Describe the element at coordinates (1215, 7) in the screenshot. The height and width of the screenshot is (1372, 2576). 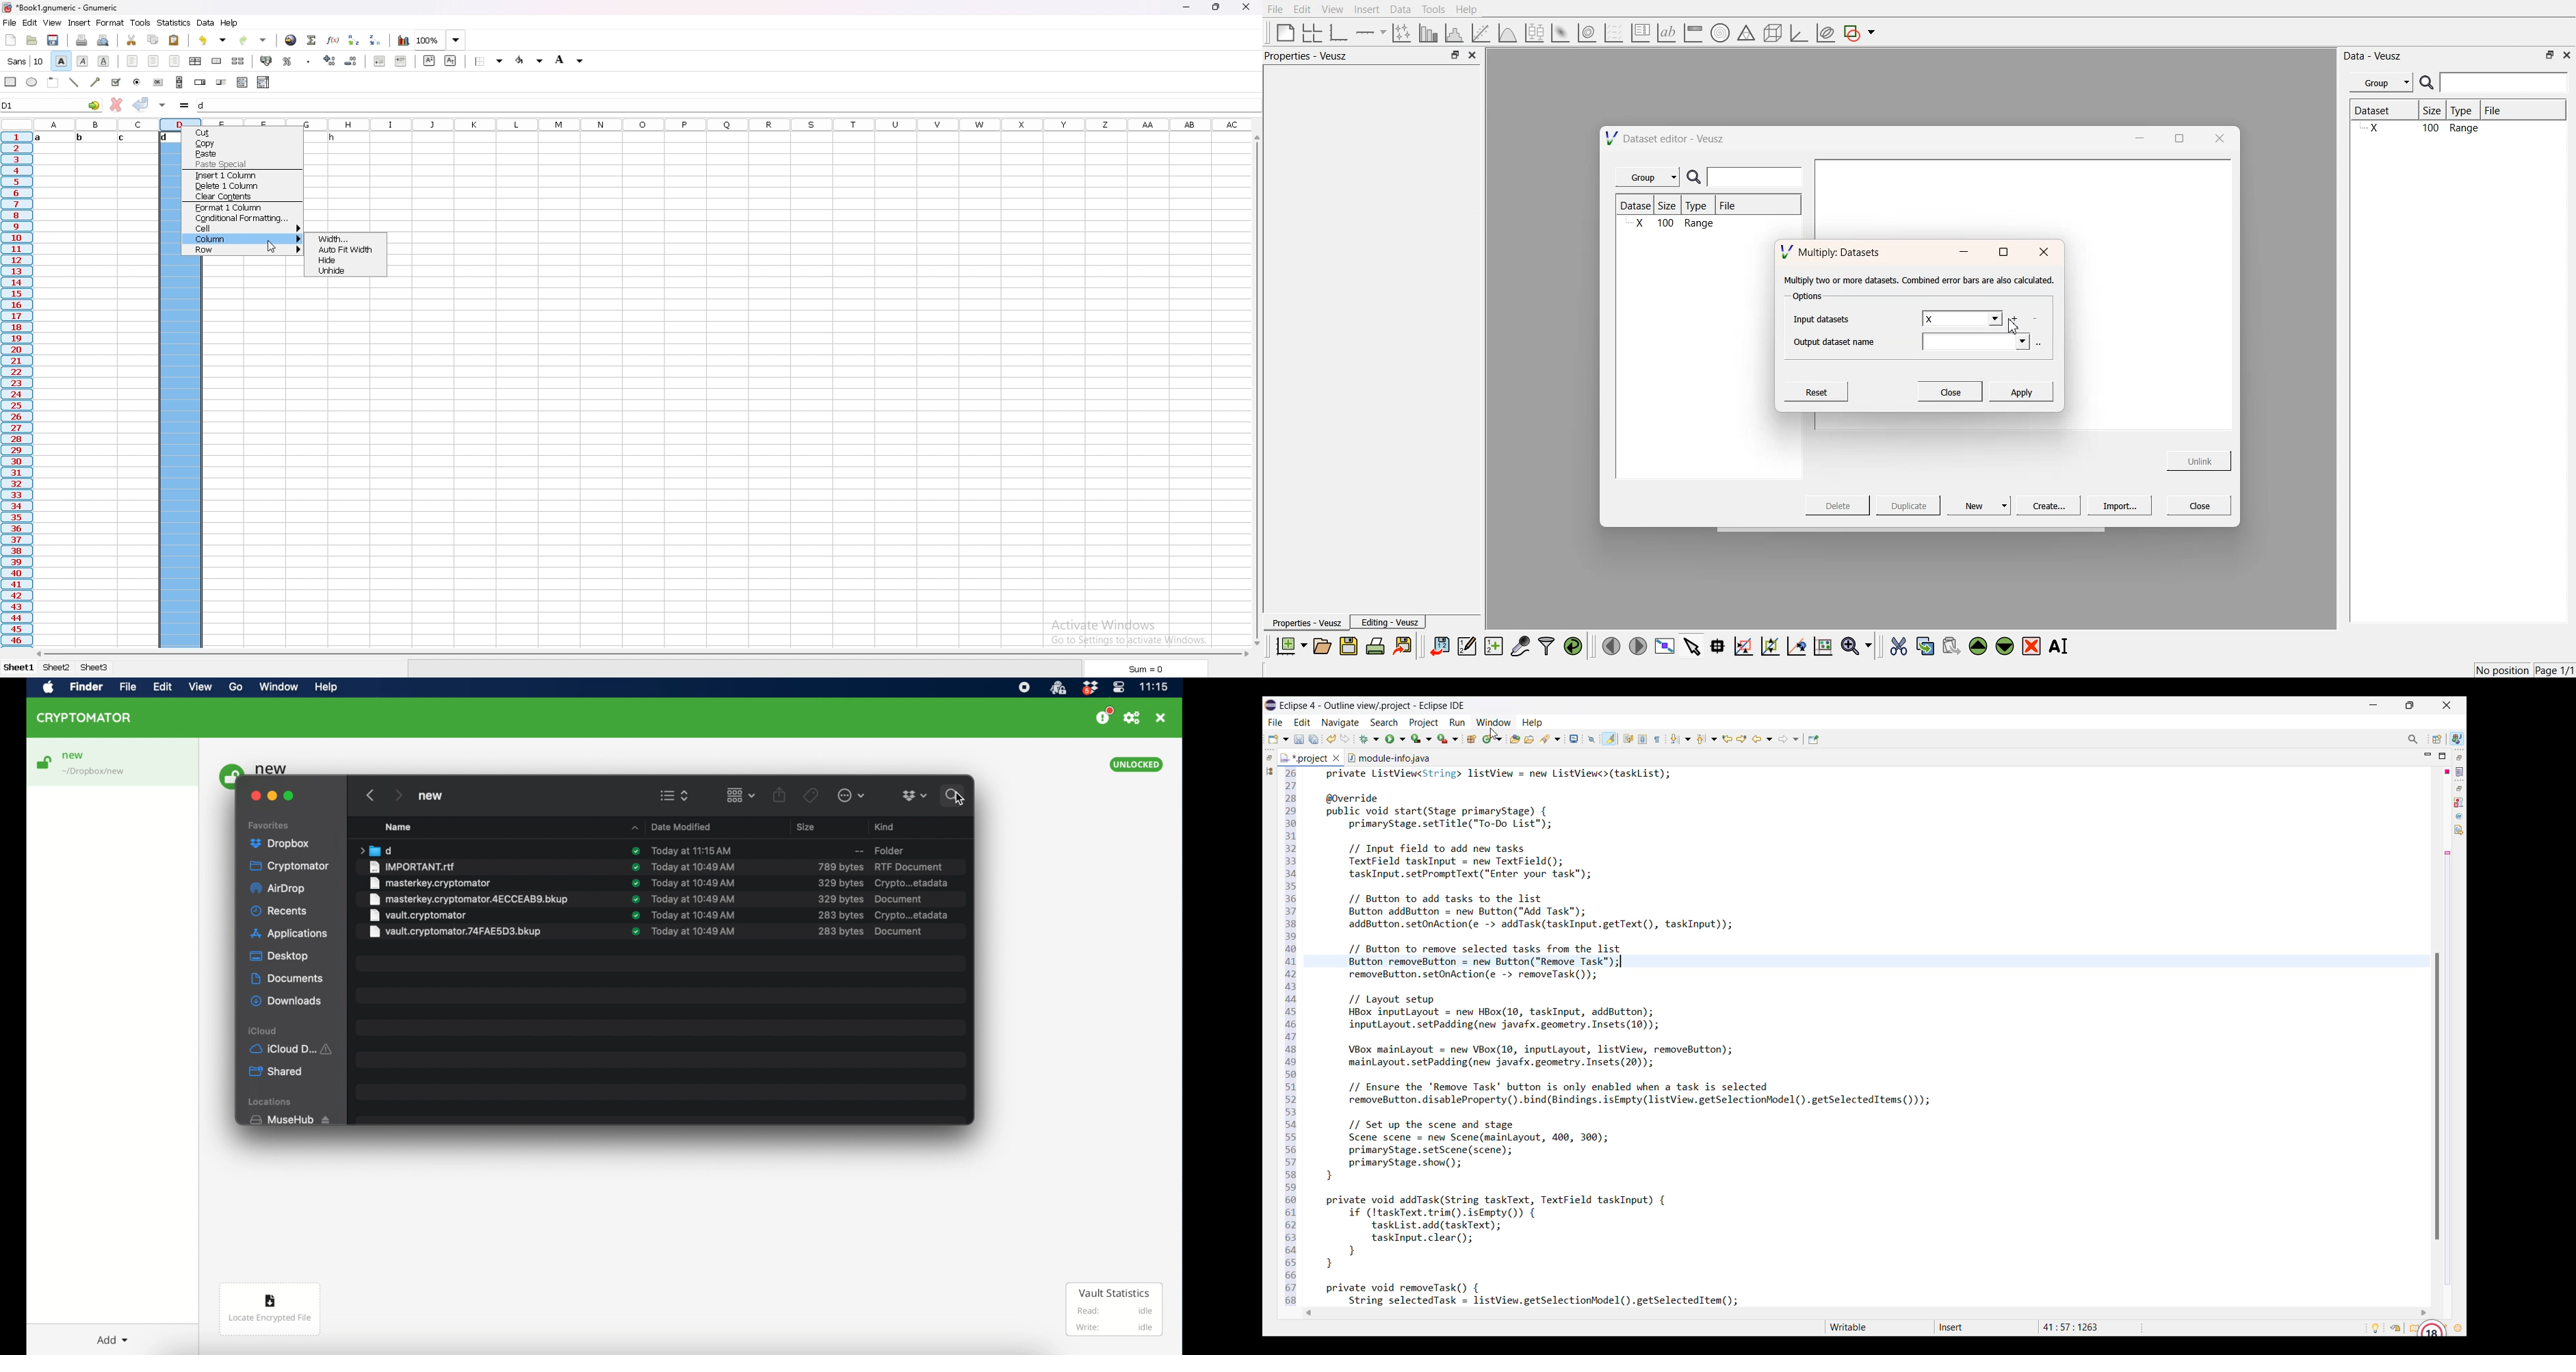
I see `resize` at that location.